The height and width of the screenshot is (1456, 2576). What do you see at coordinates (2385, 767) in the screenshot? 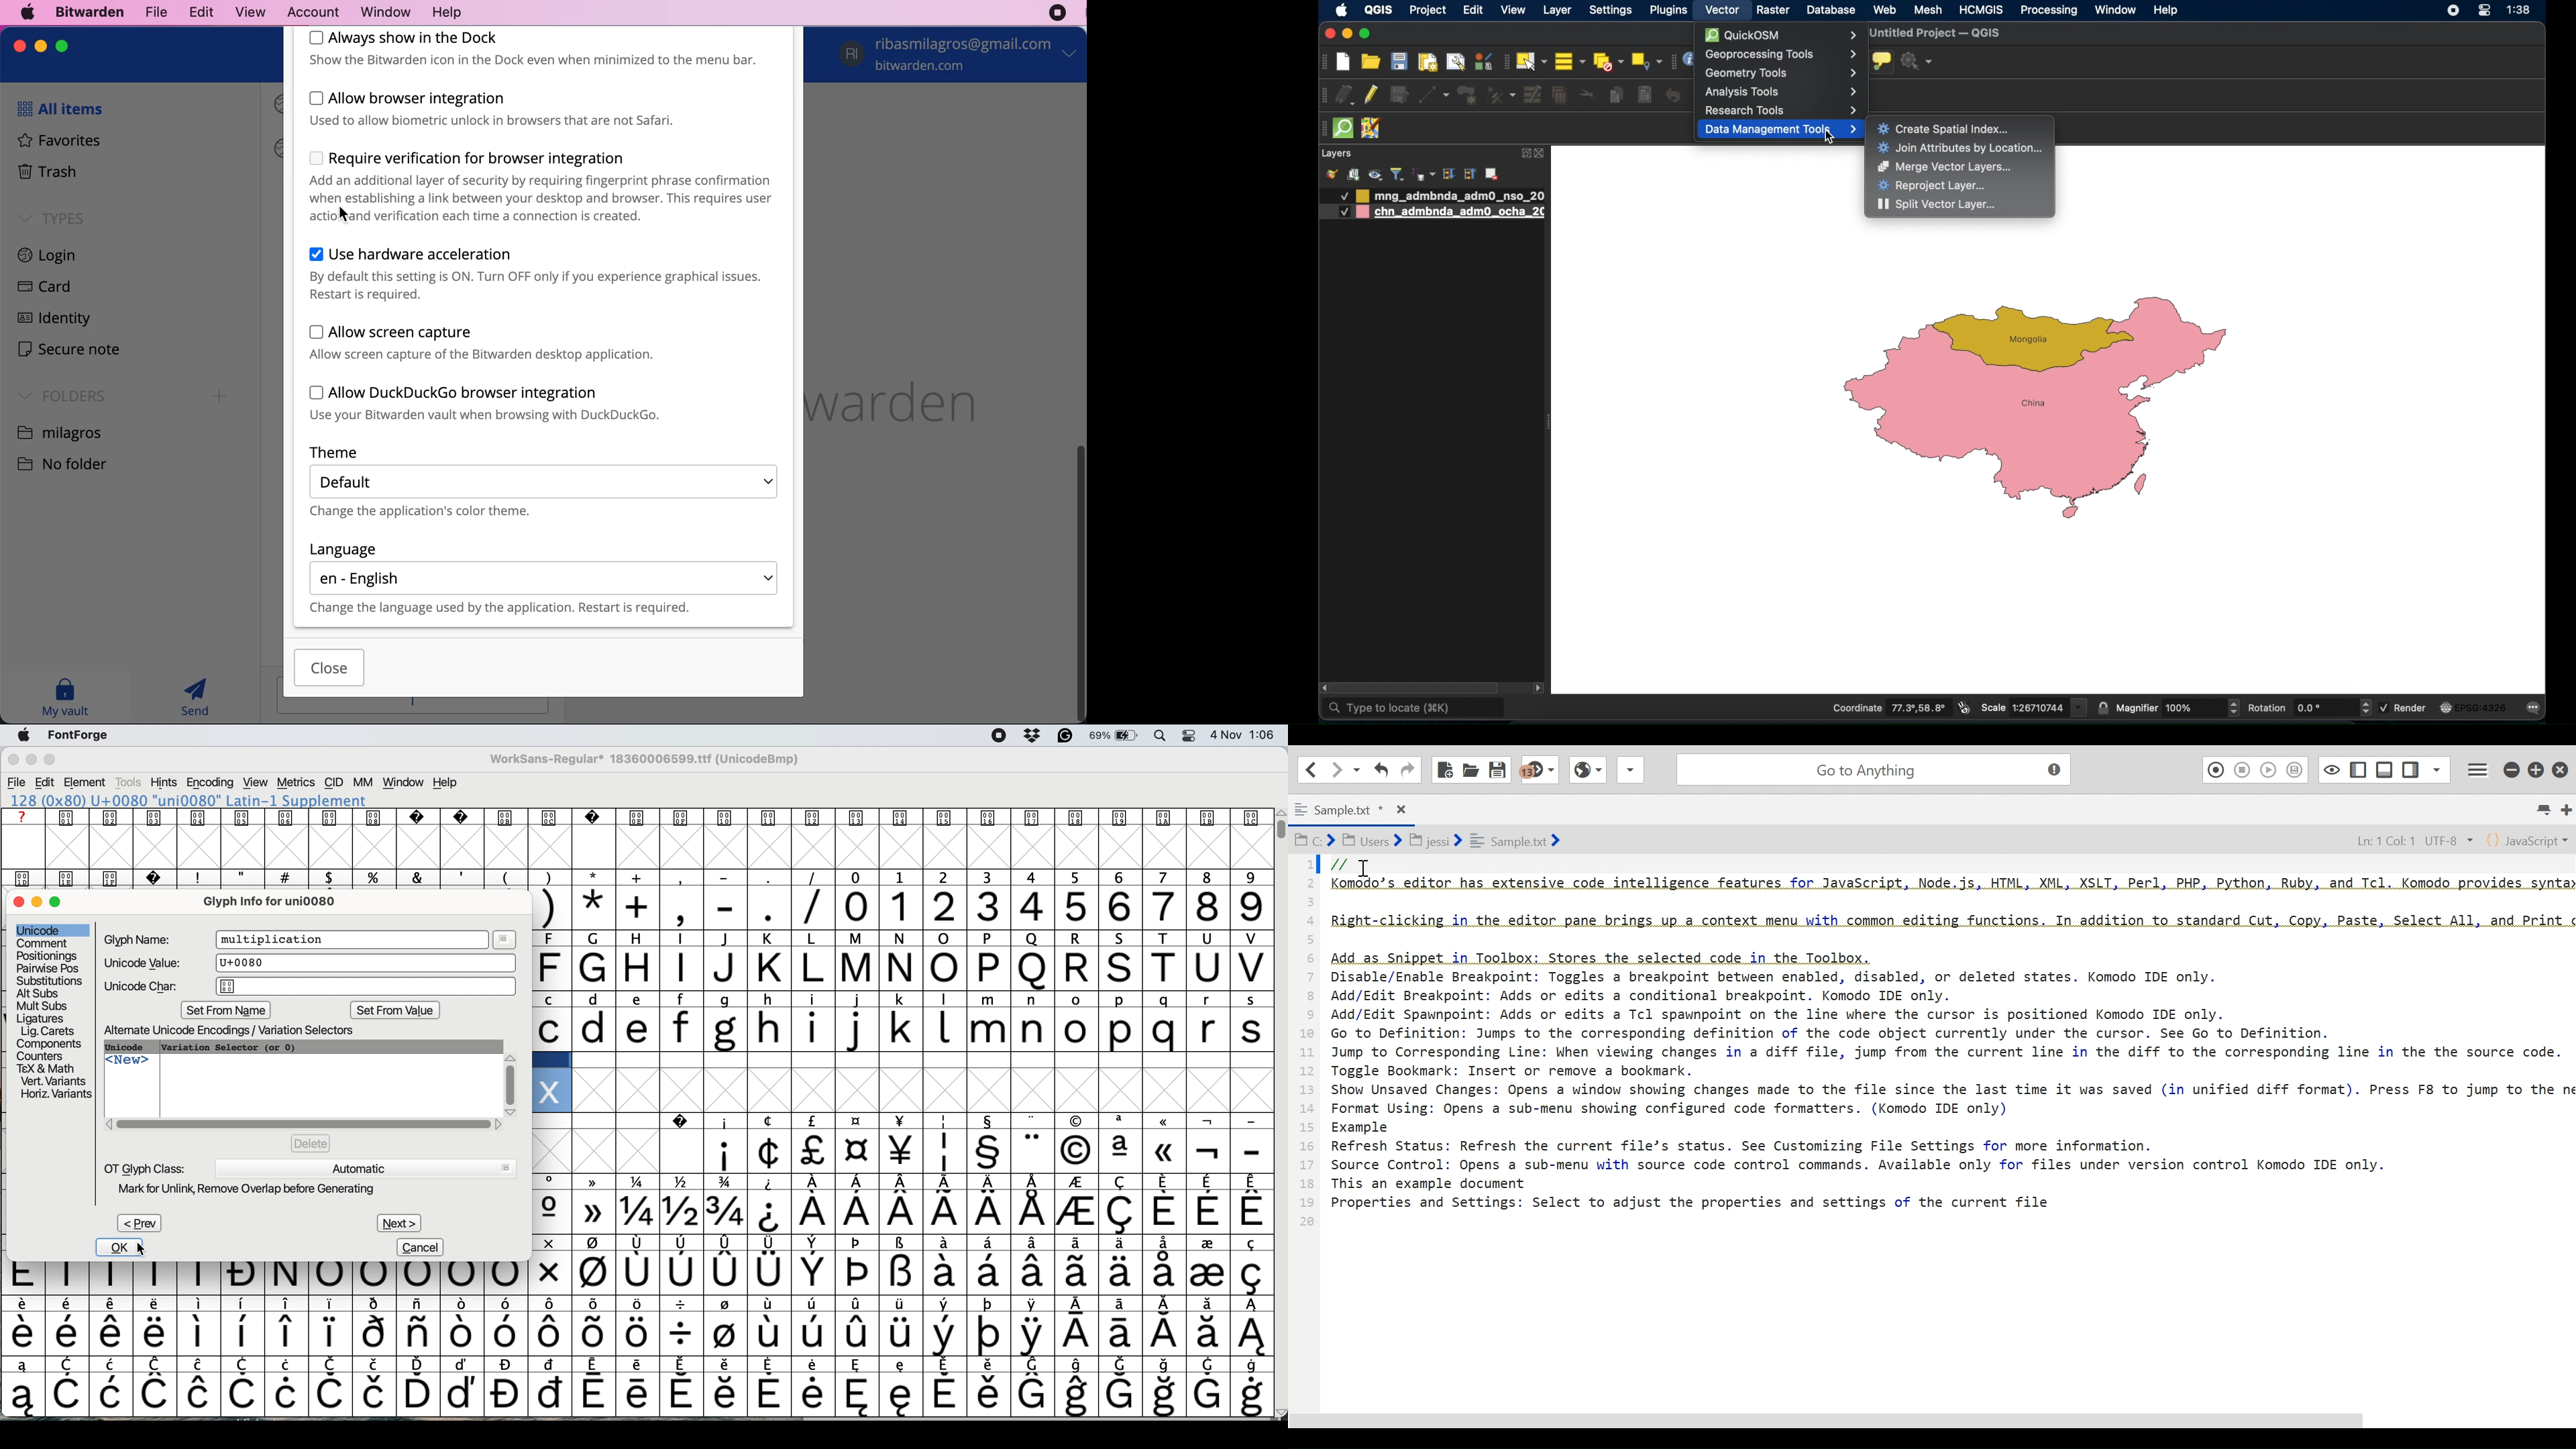
I see `Show/Hide Bottom Panel` at bounding box center [2385, 767].